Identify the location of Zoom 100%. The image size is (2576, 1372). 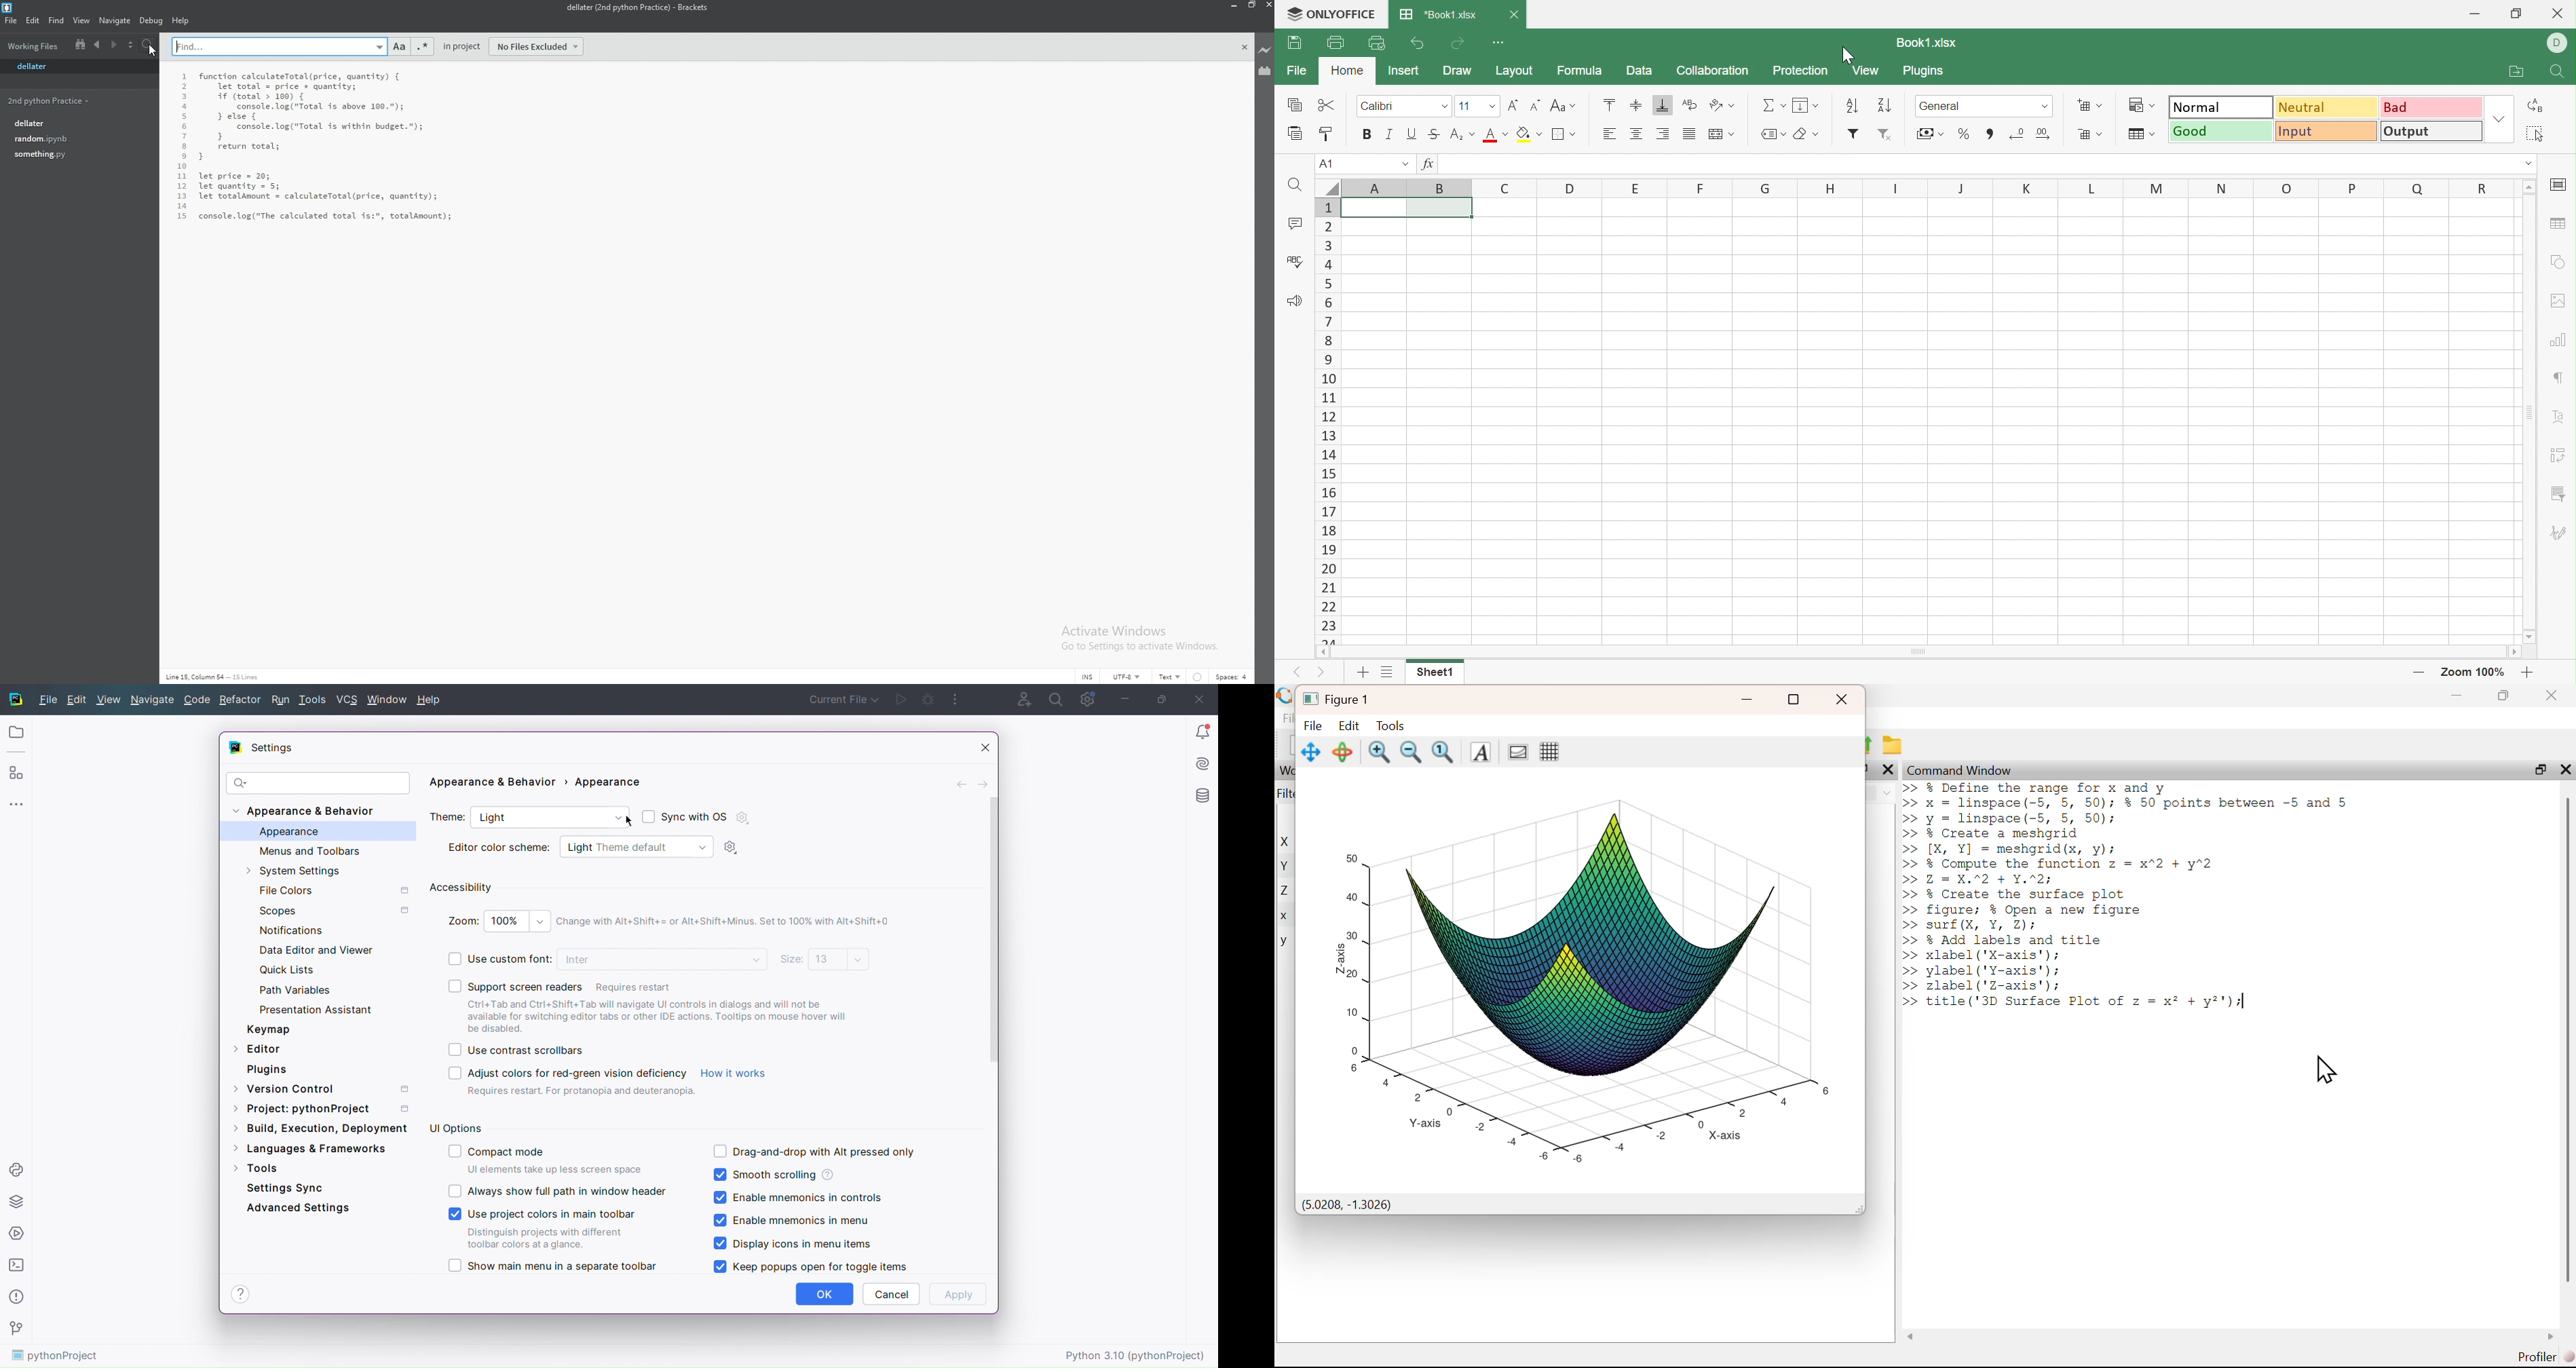
(2476, 672).